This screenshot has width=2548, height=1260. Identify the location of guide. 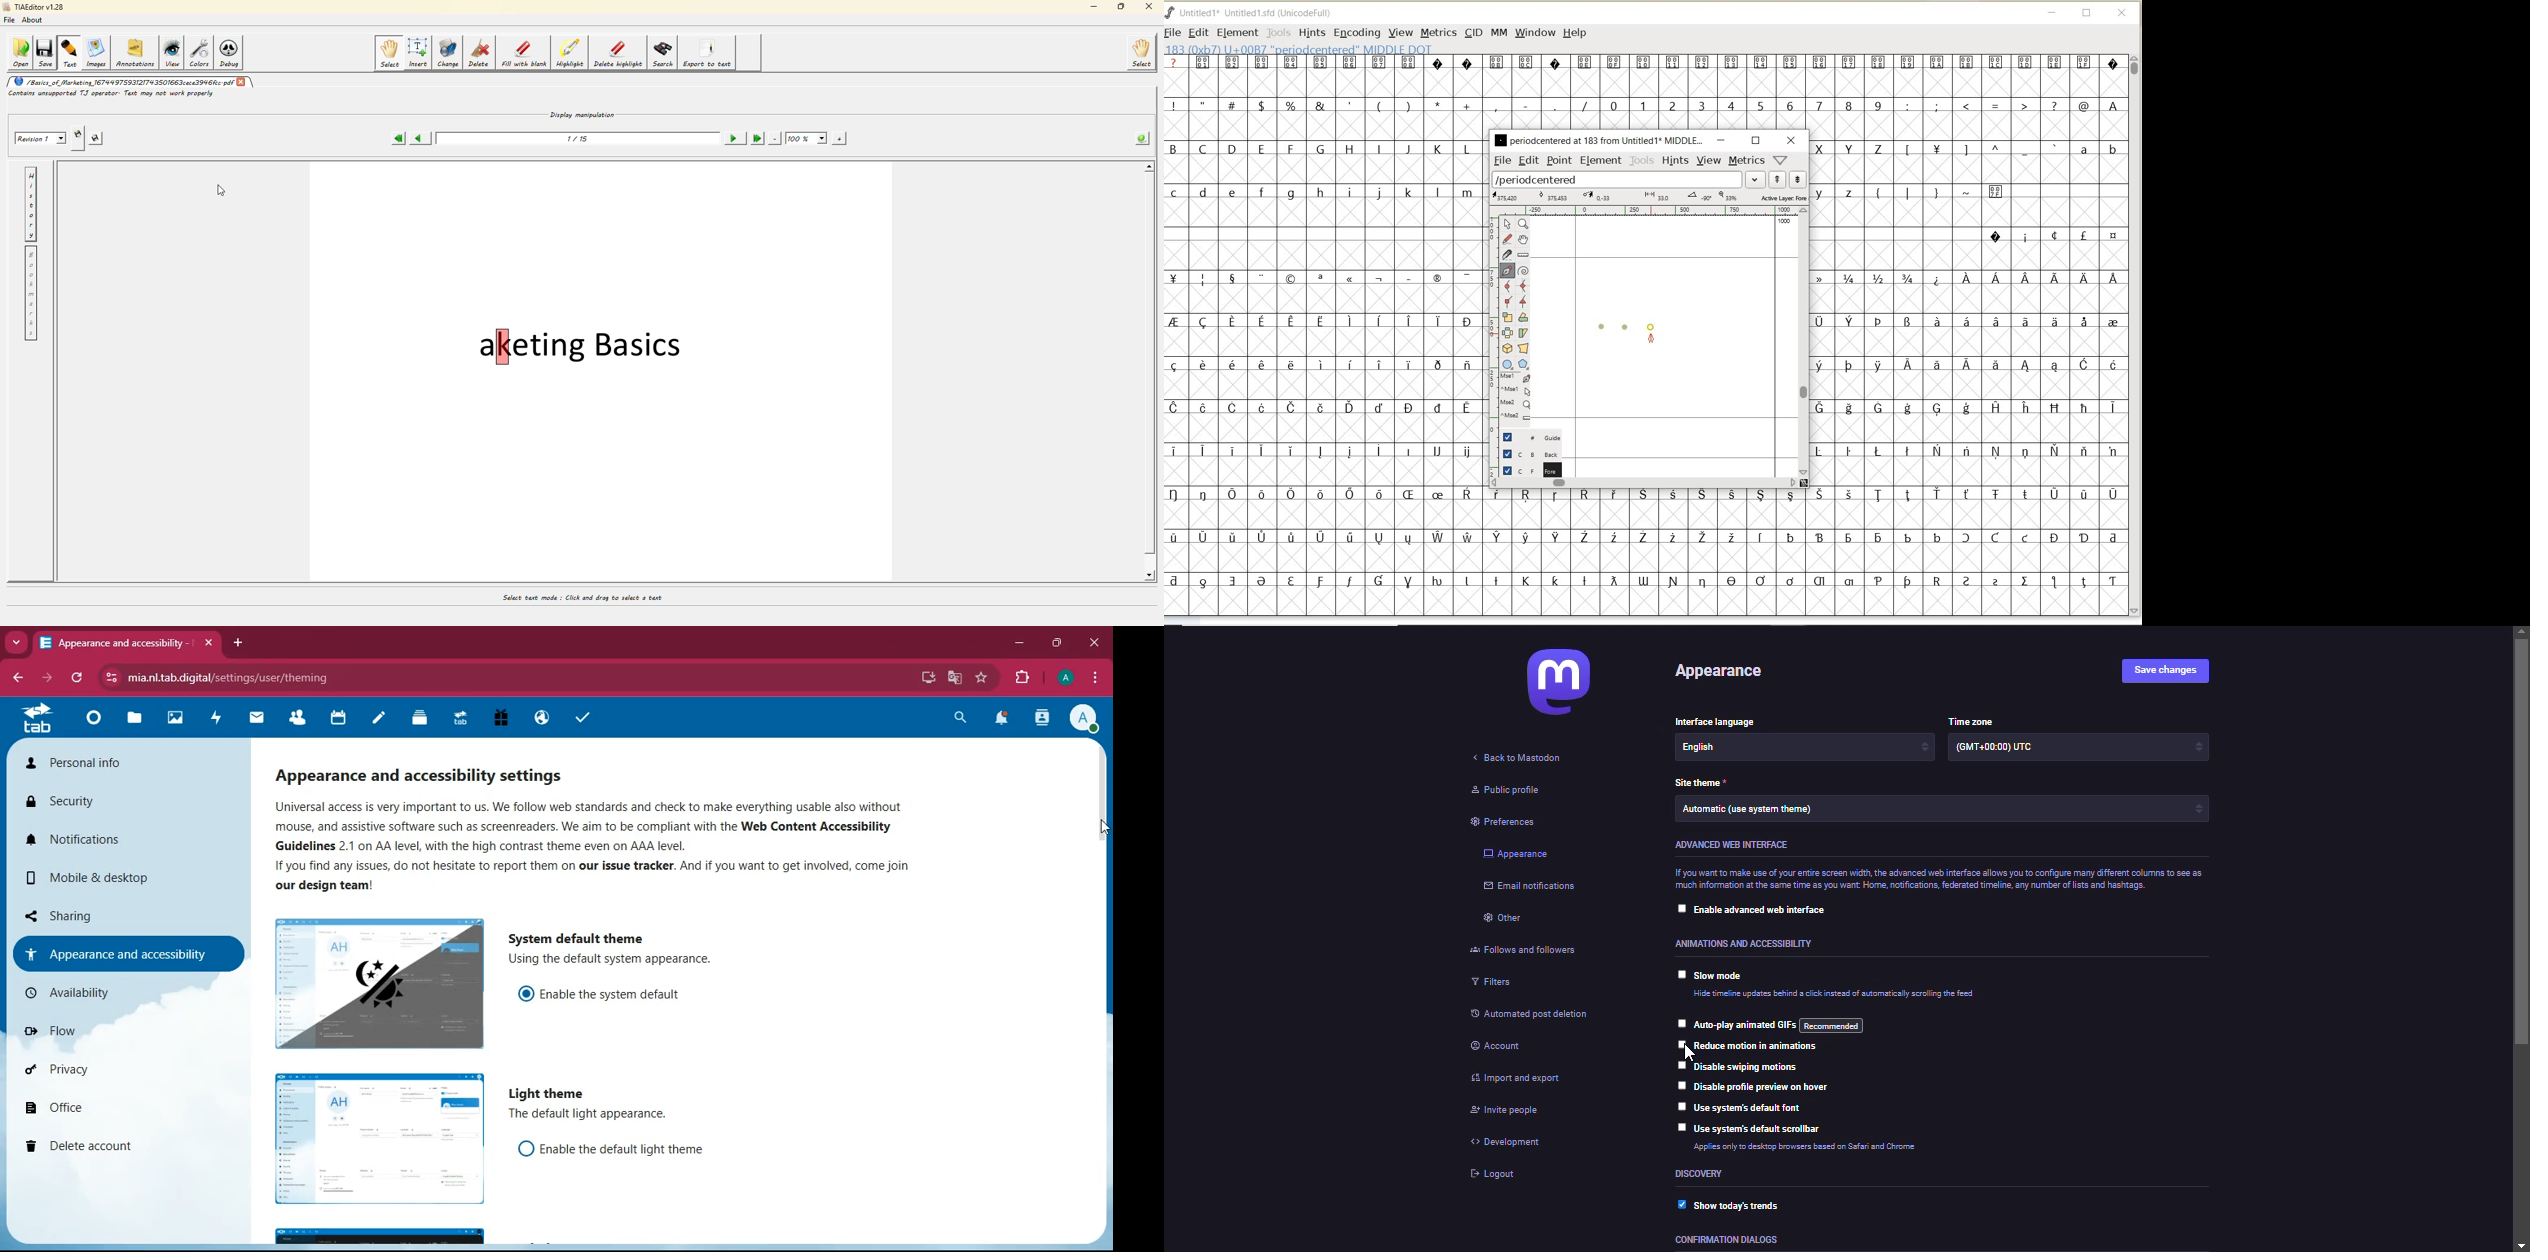
(1528, 438).